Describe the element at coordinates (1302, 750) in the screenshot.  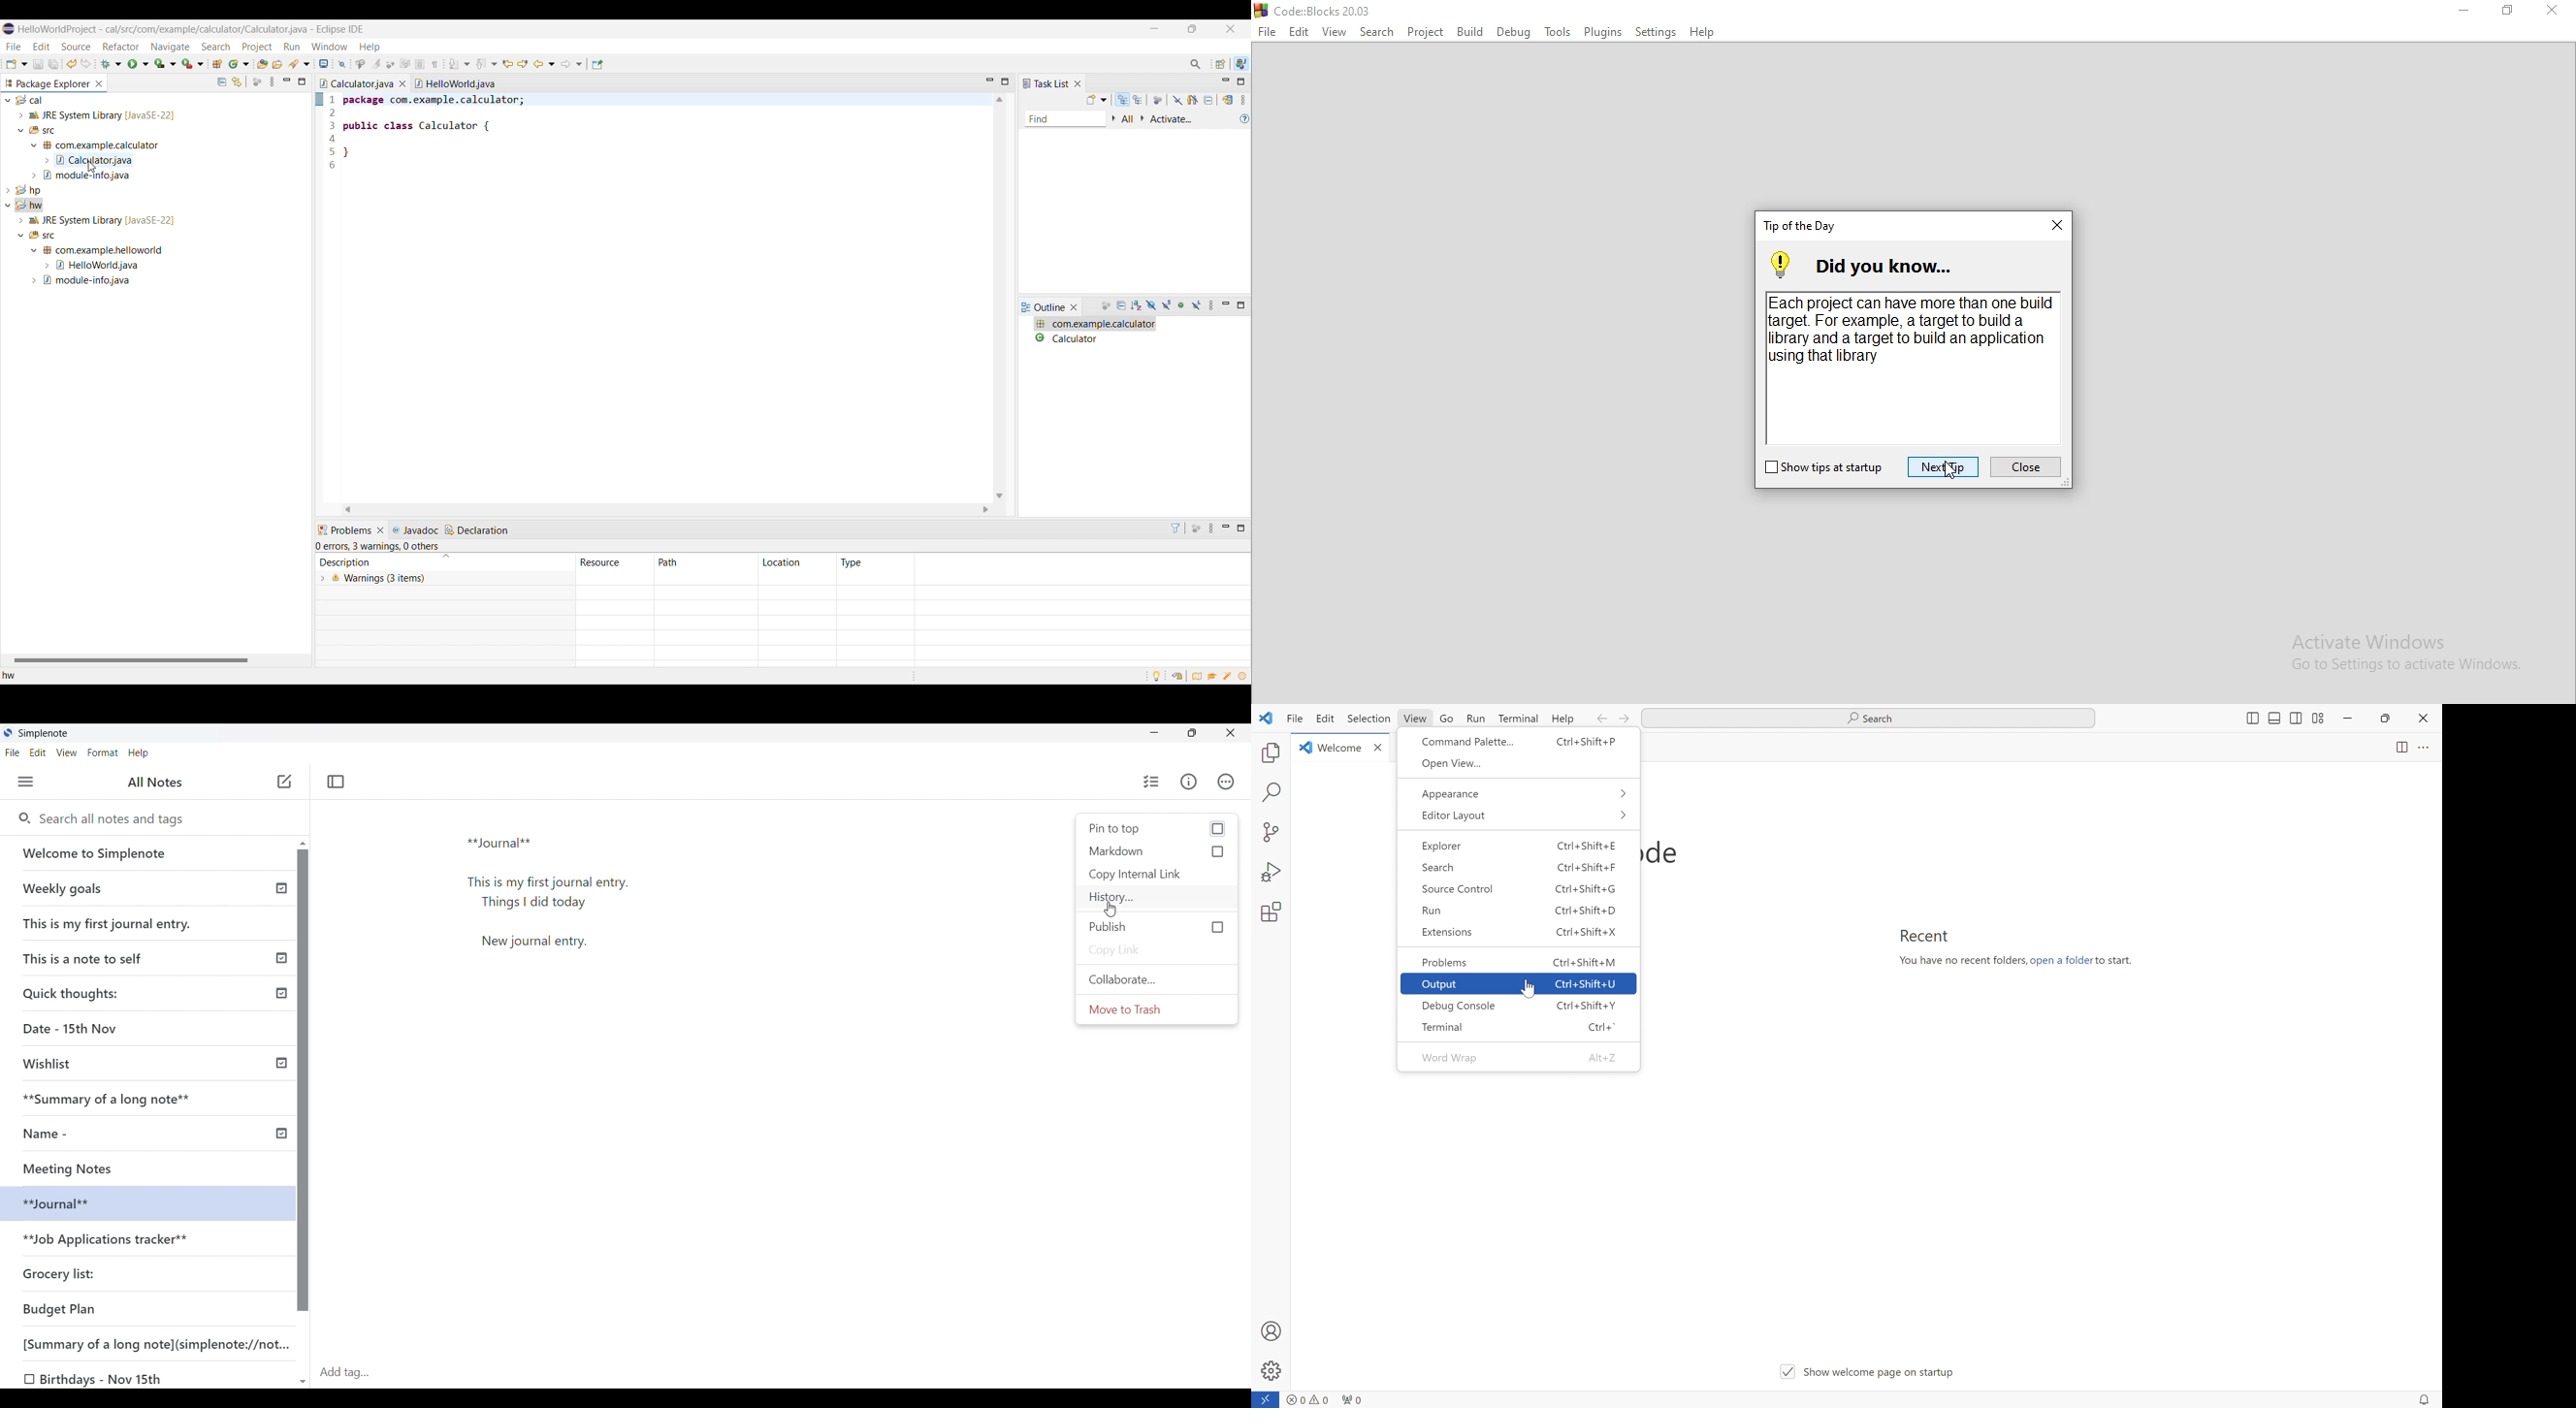
I see `logo` at that location.